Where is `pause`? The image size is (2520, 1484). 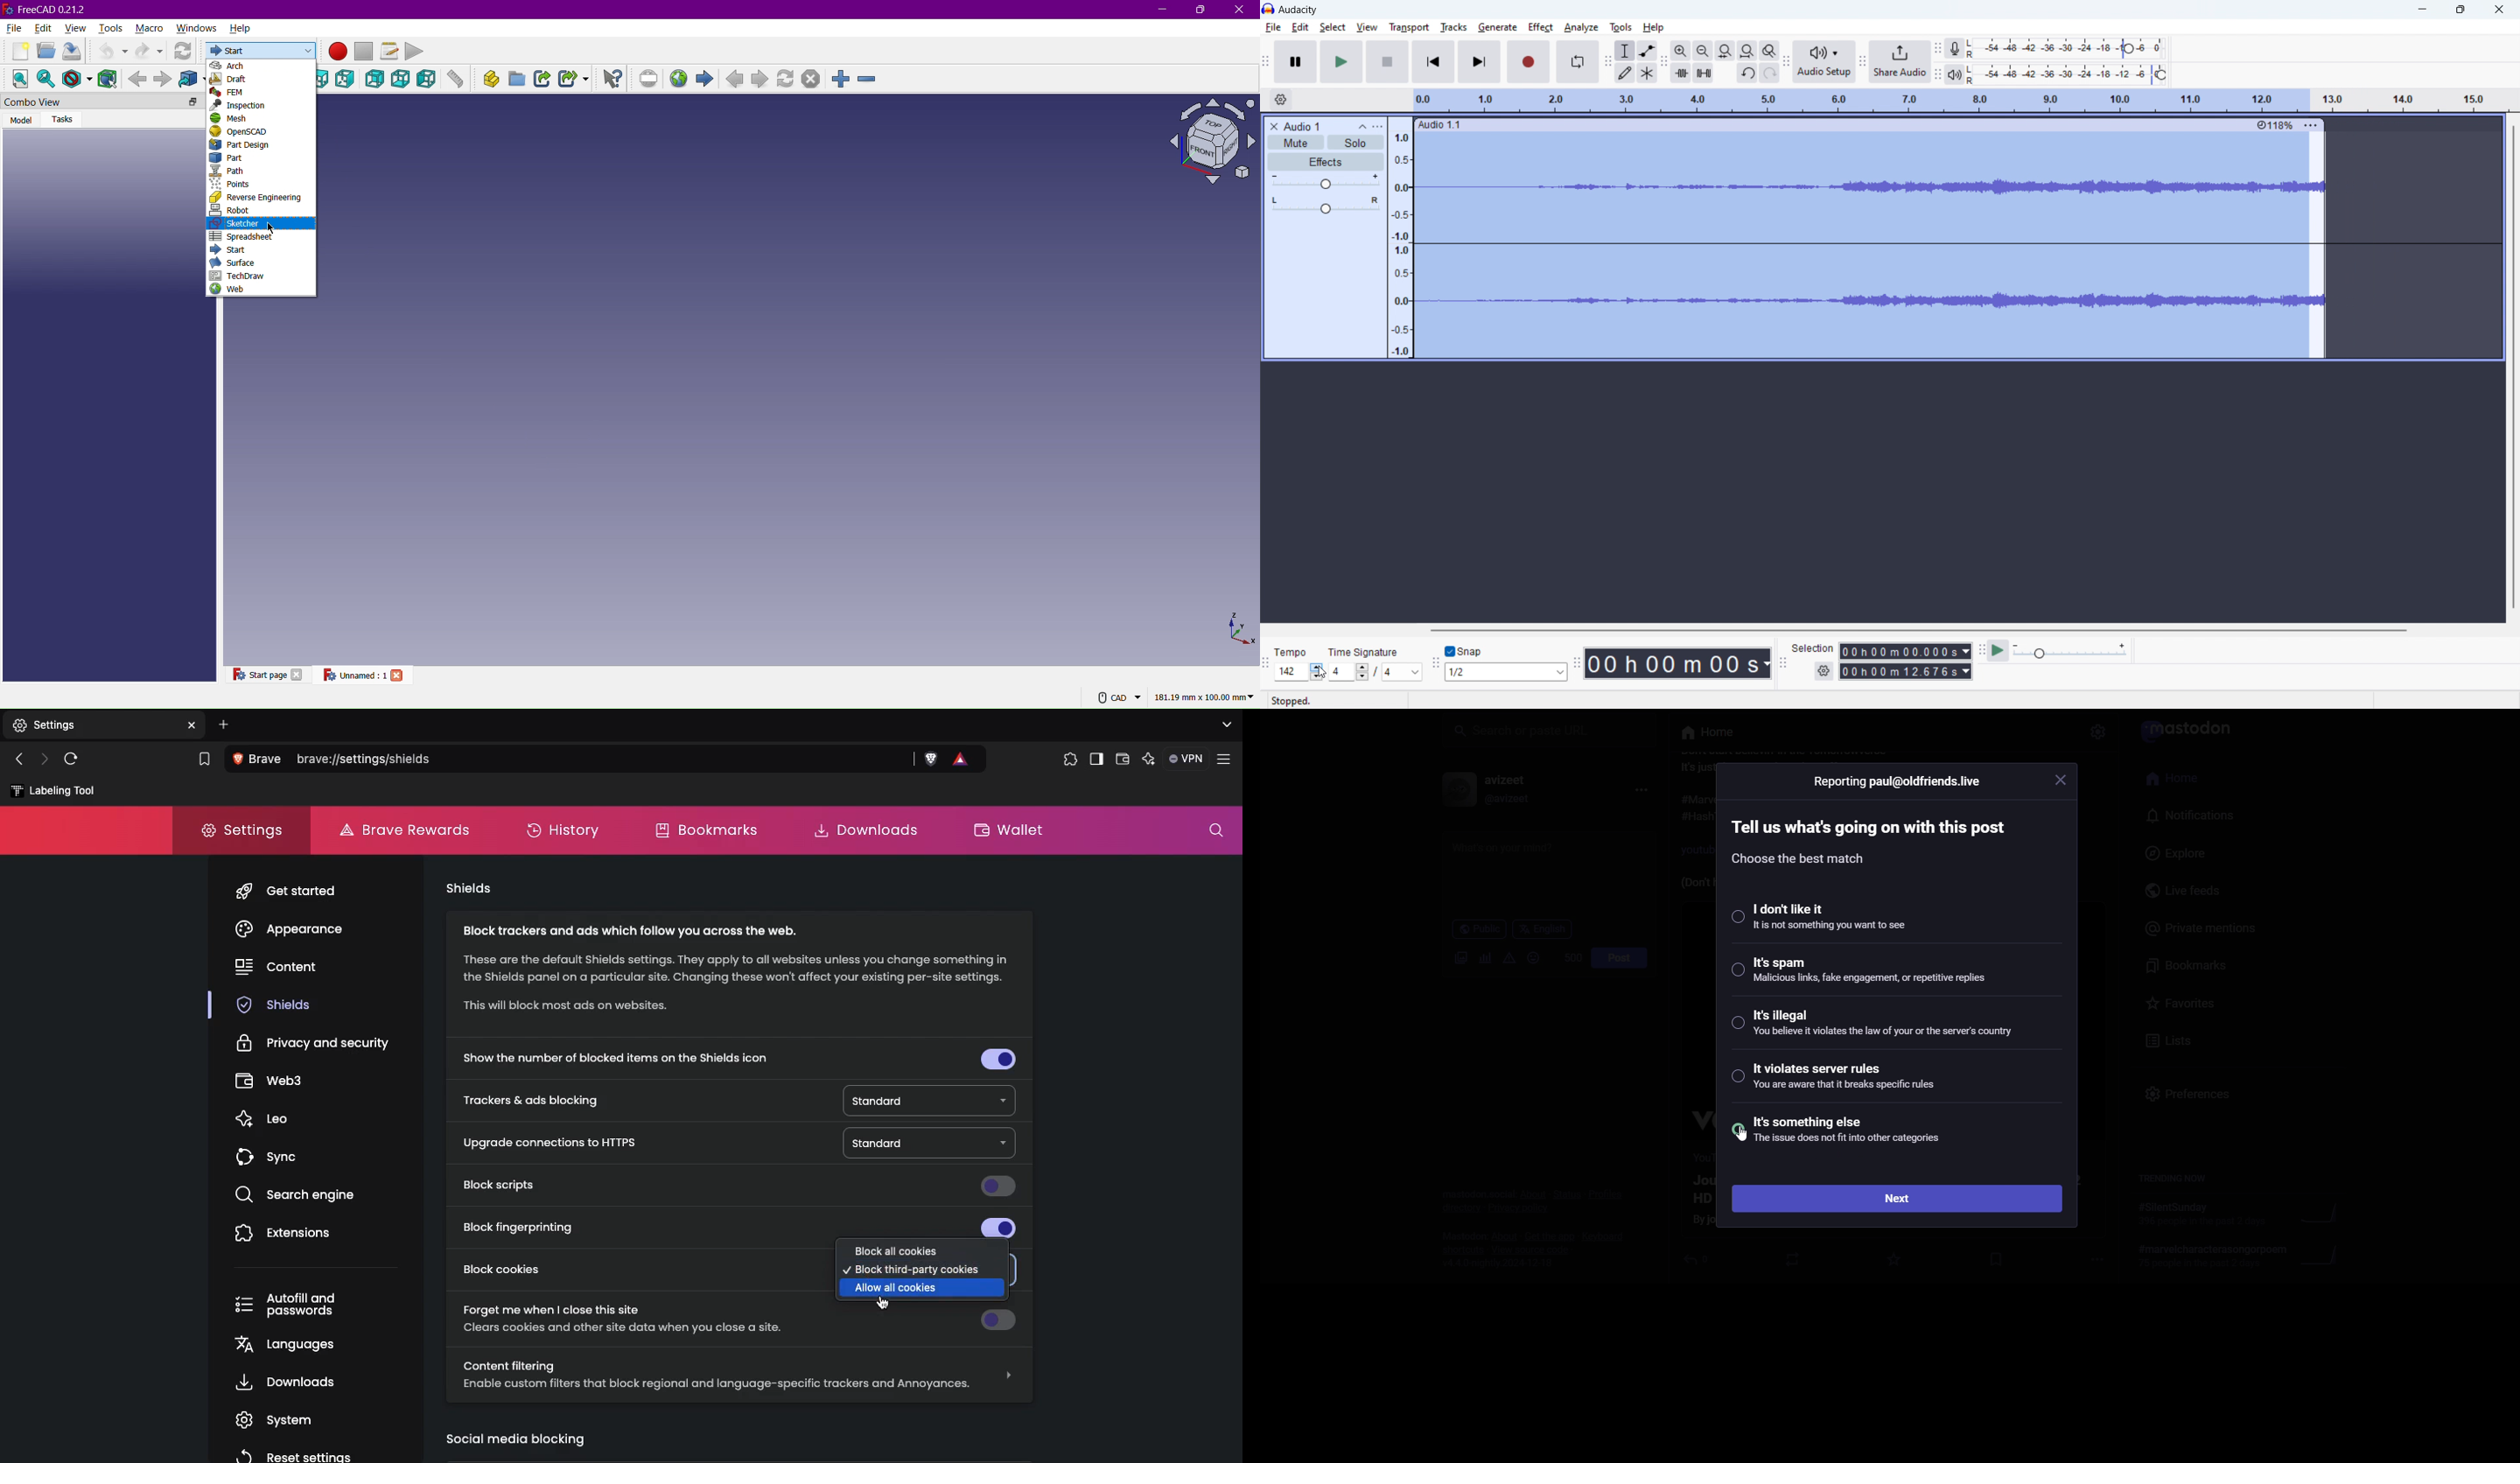 pause is located at coordinates (1295, 62).